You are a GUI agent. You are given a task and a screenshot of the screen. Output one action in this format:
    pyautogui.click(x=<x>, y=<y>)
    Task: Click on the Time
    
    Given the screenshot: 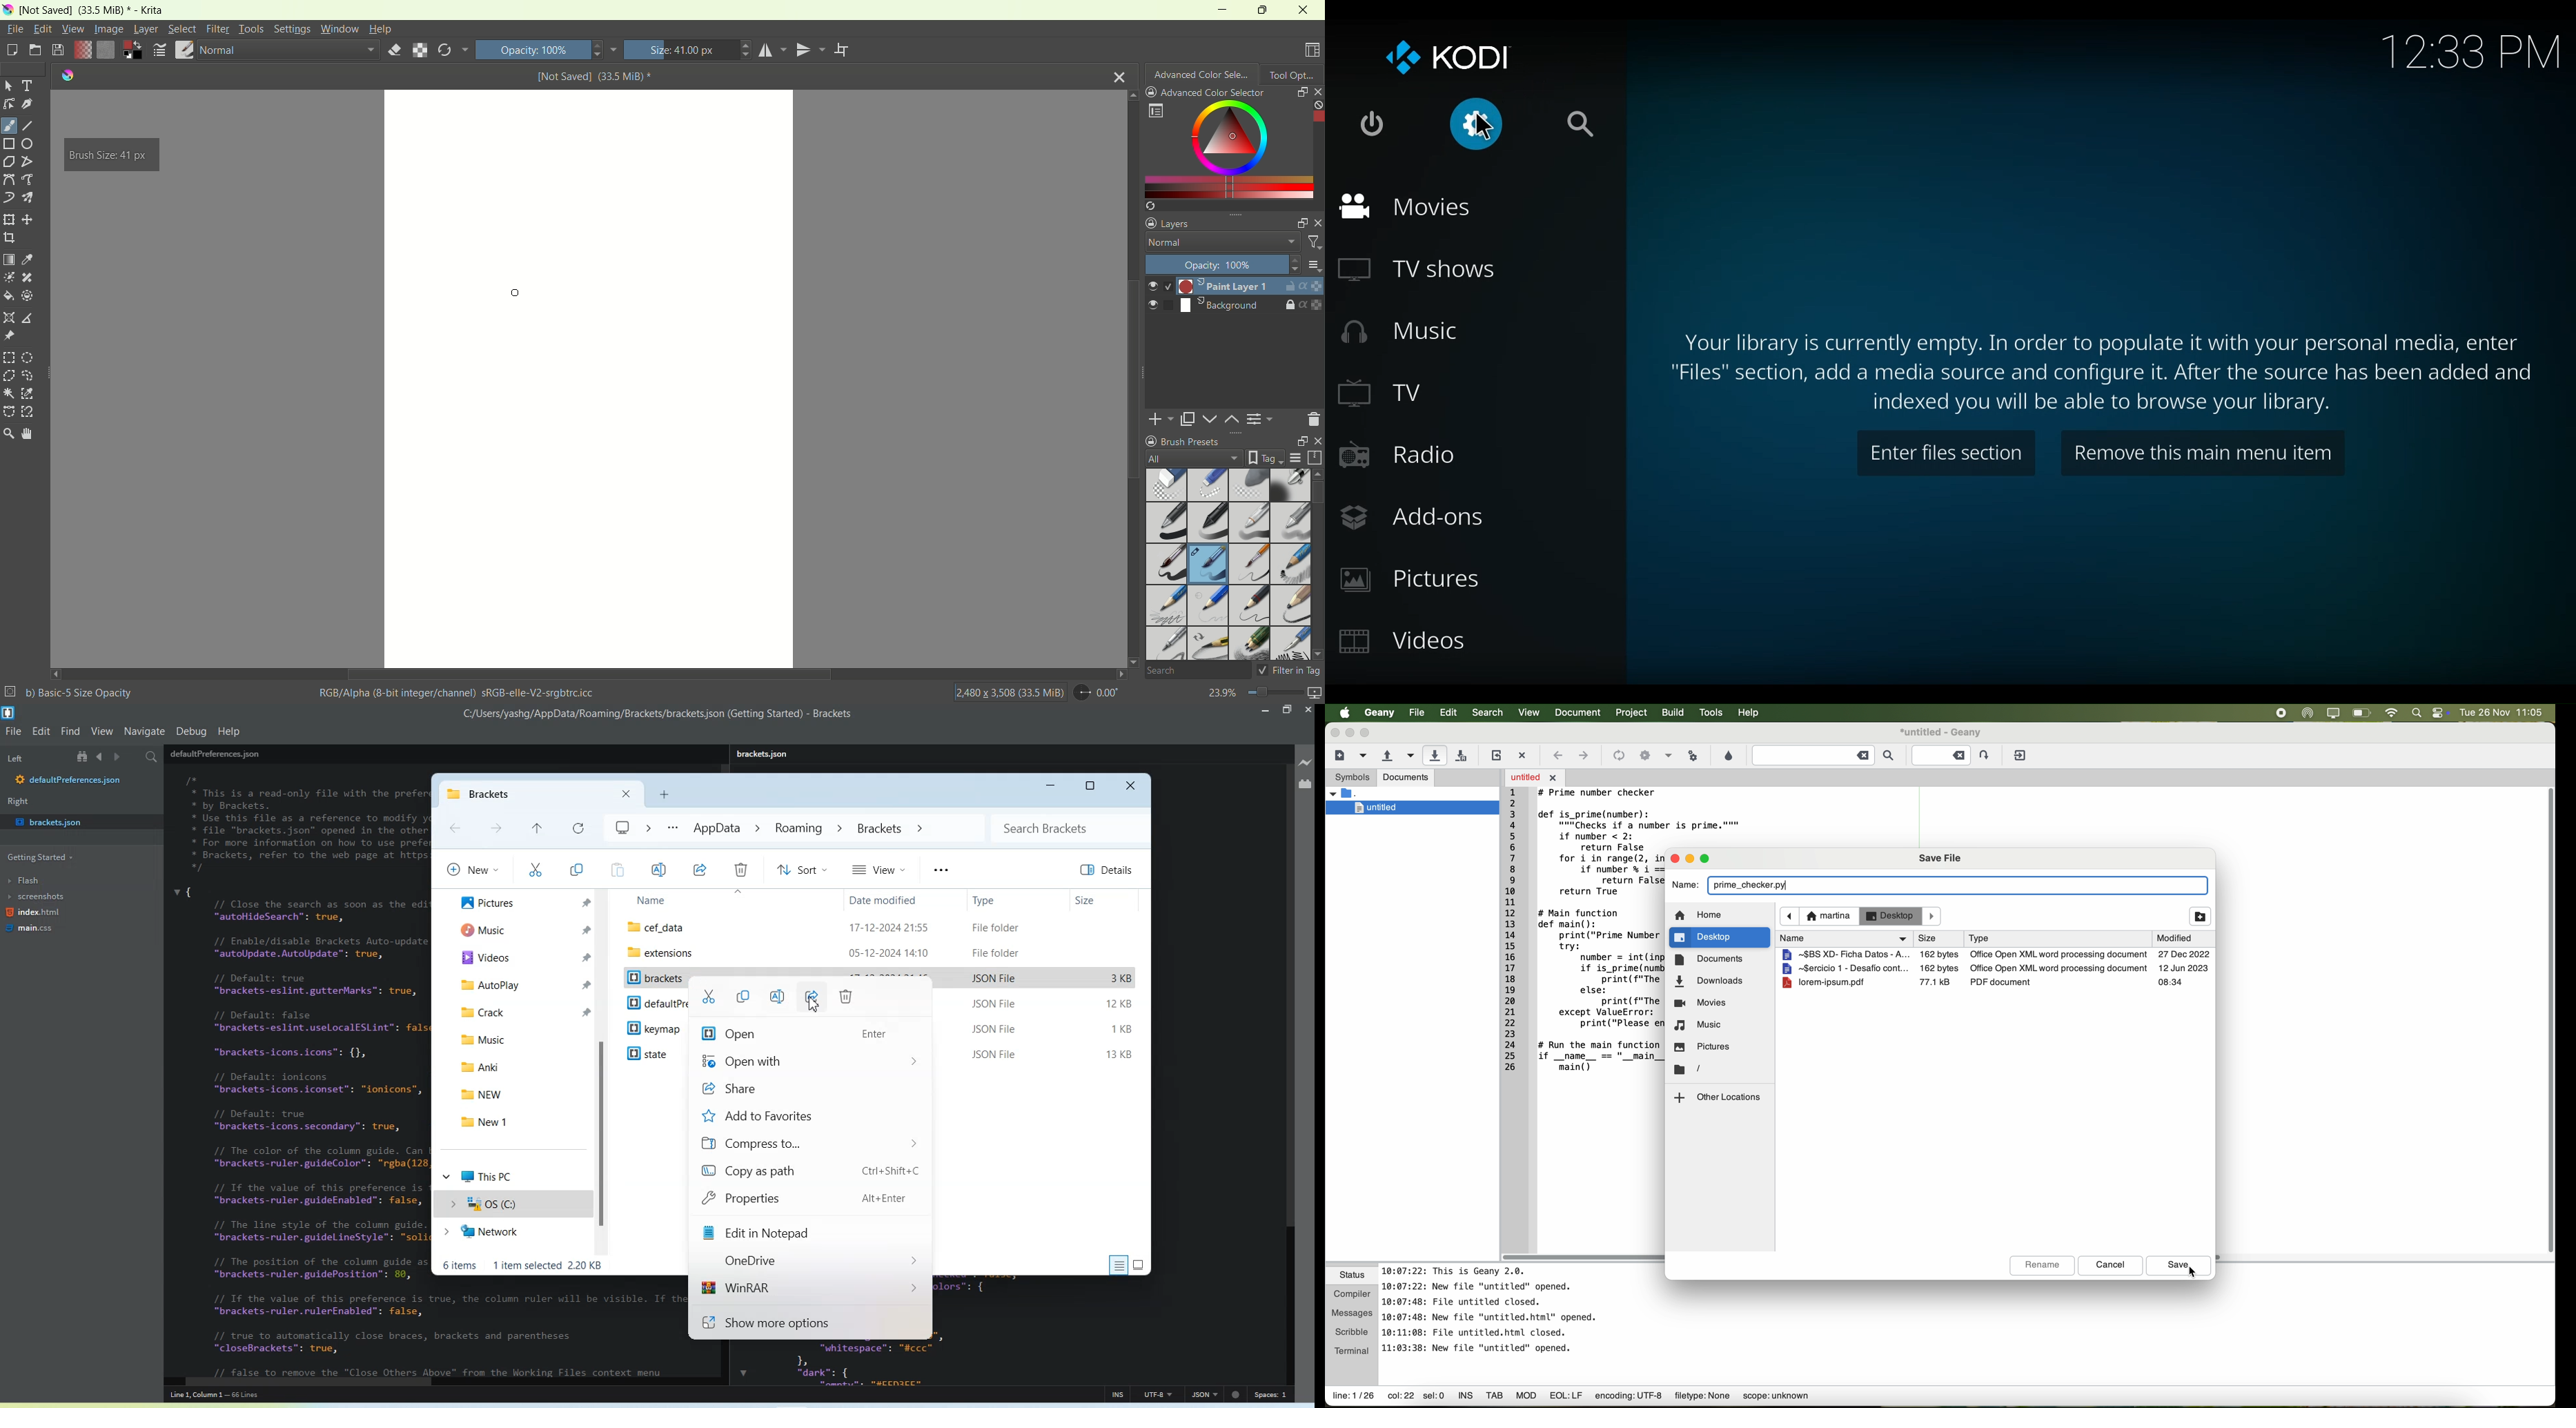 What is the action you would take?
    pyautogui.click(x=2469, y=53)
    